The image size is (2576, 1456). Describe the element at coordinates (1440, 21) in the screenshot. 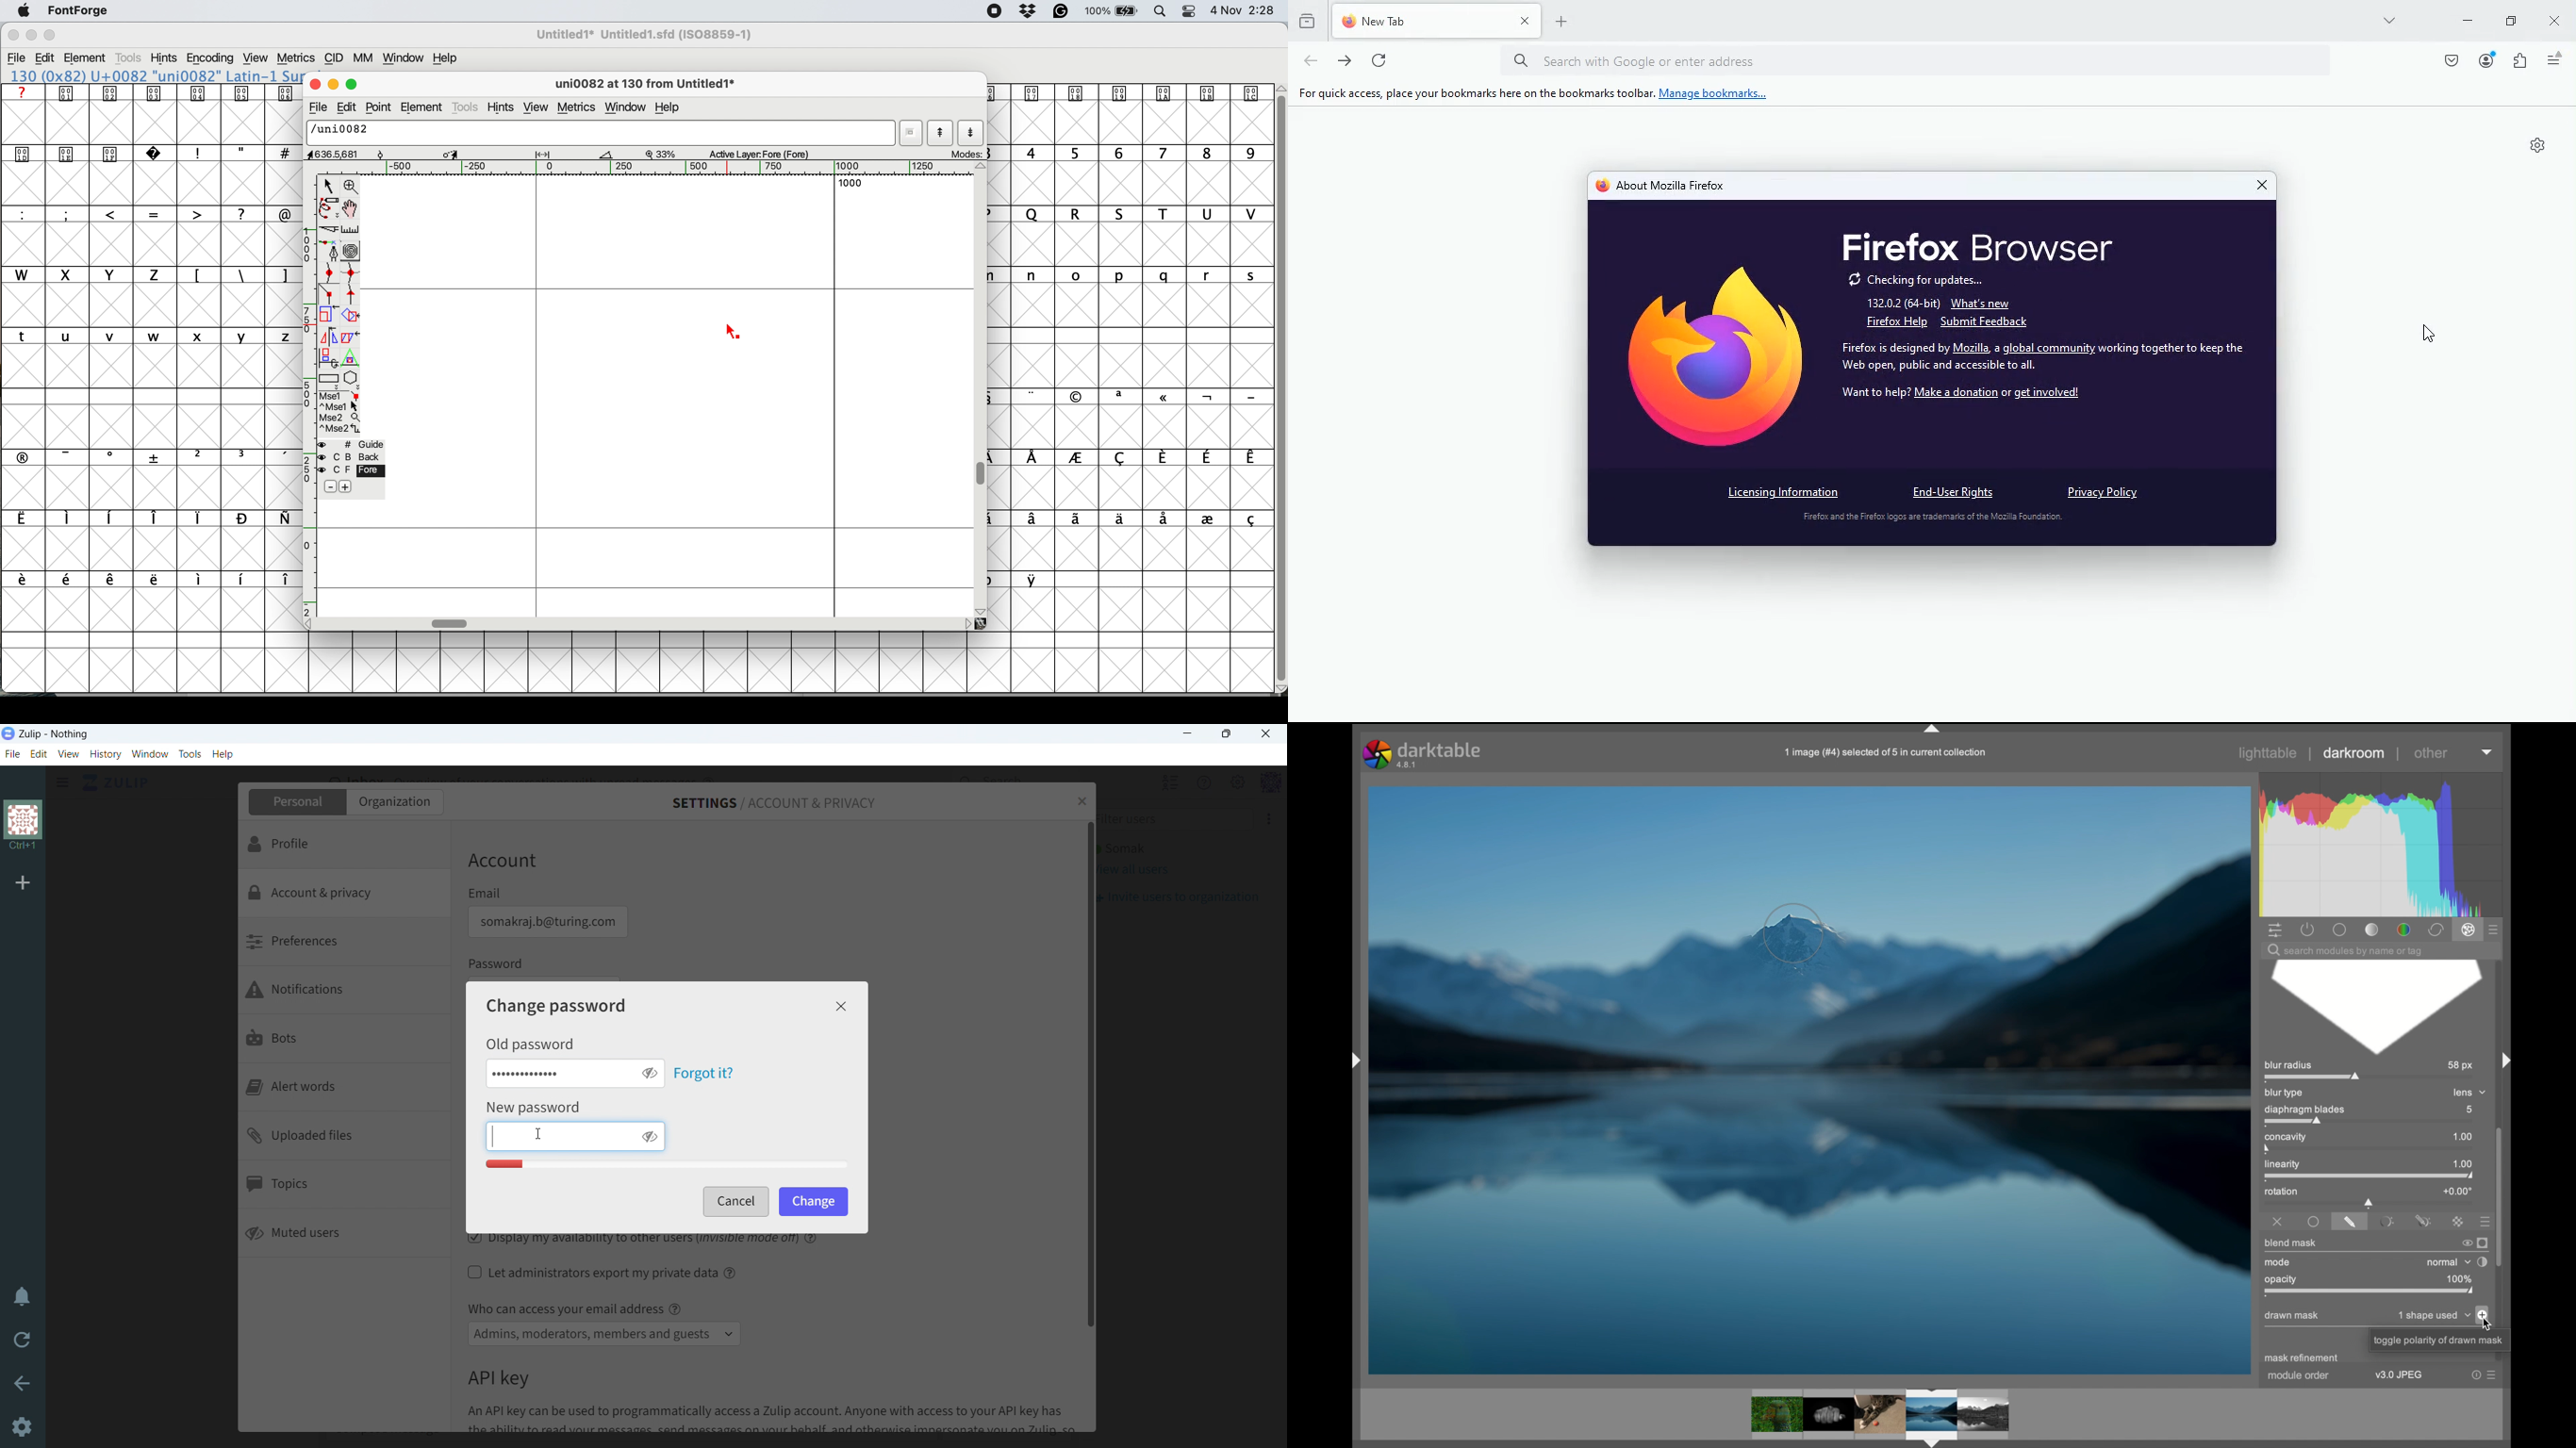

I see `tab` at that location.